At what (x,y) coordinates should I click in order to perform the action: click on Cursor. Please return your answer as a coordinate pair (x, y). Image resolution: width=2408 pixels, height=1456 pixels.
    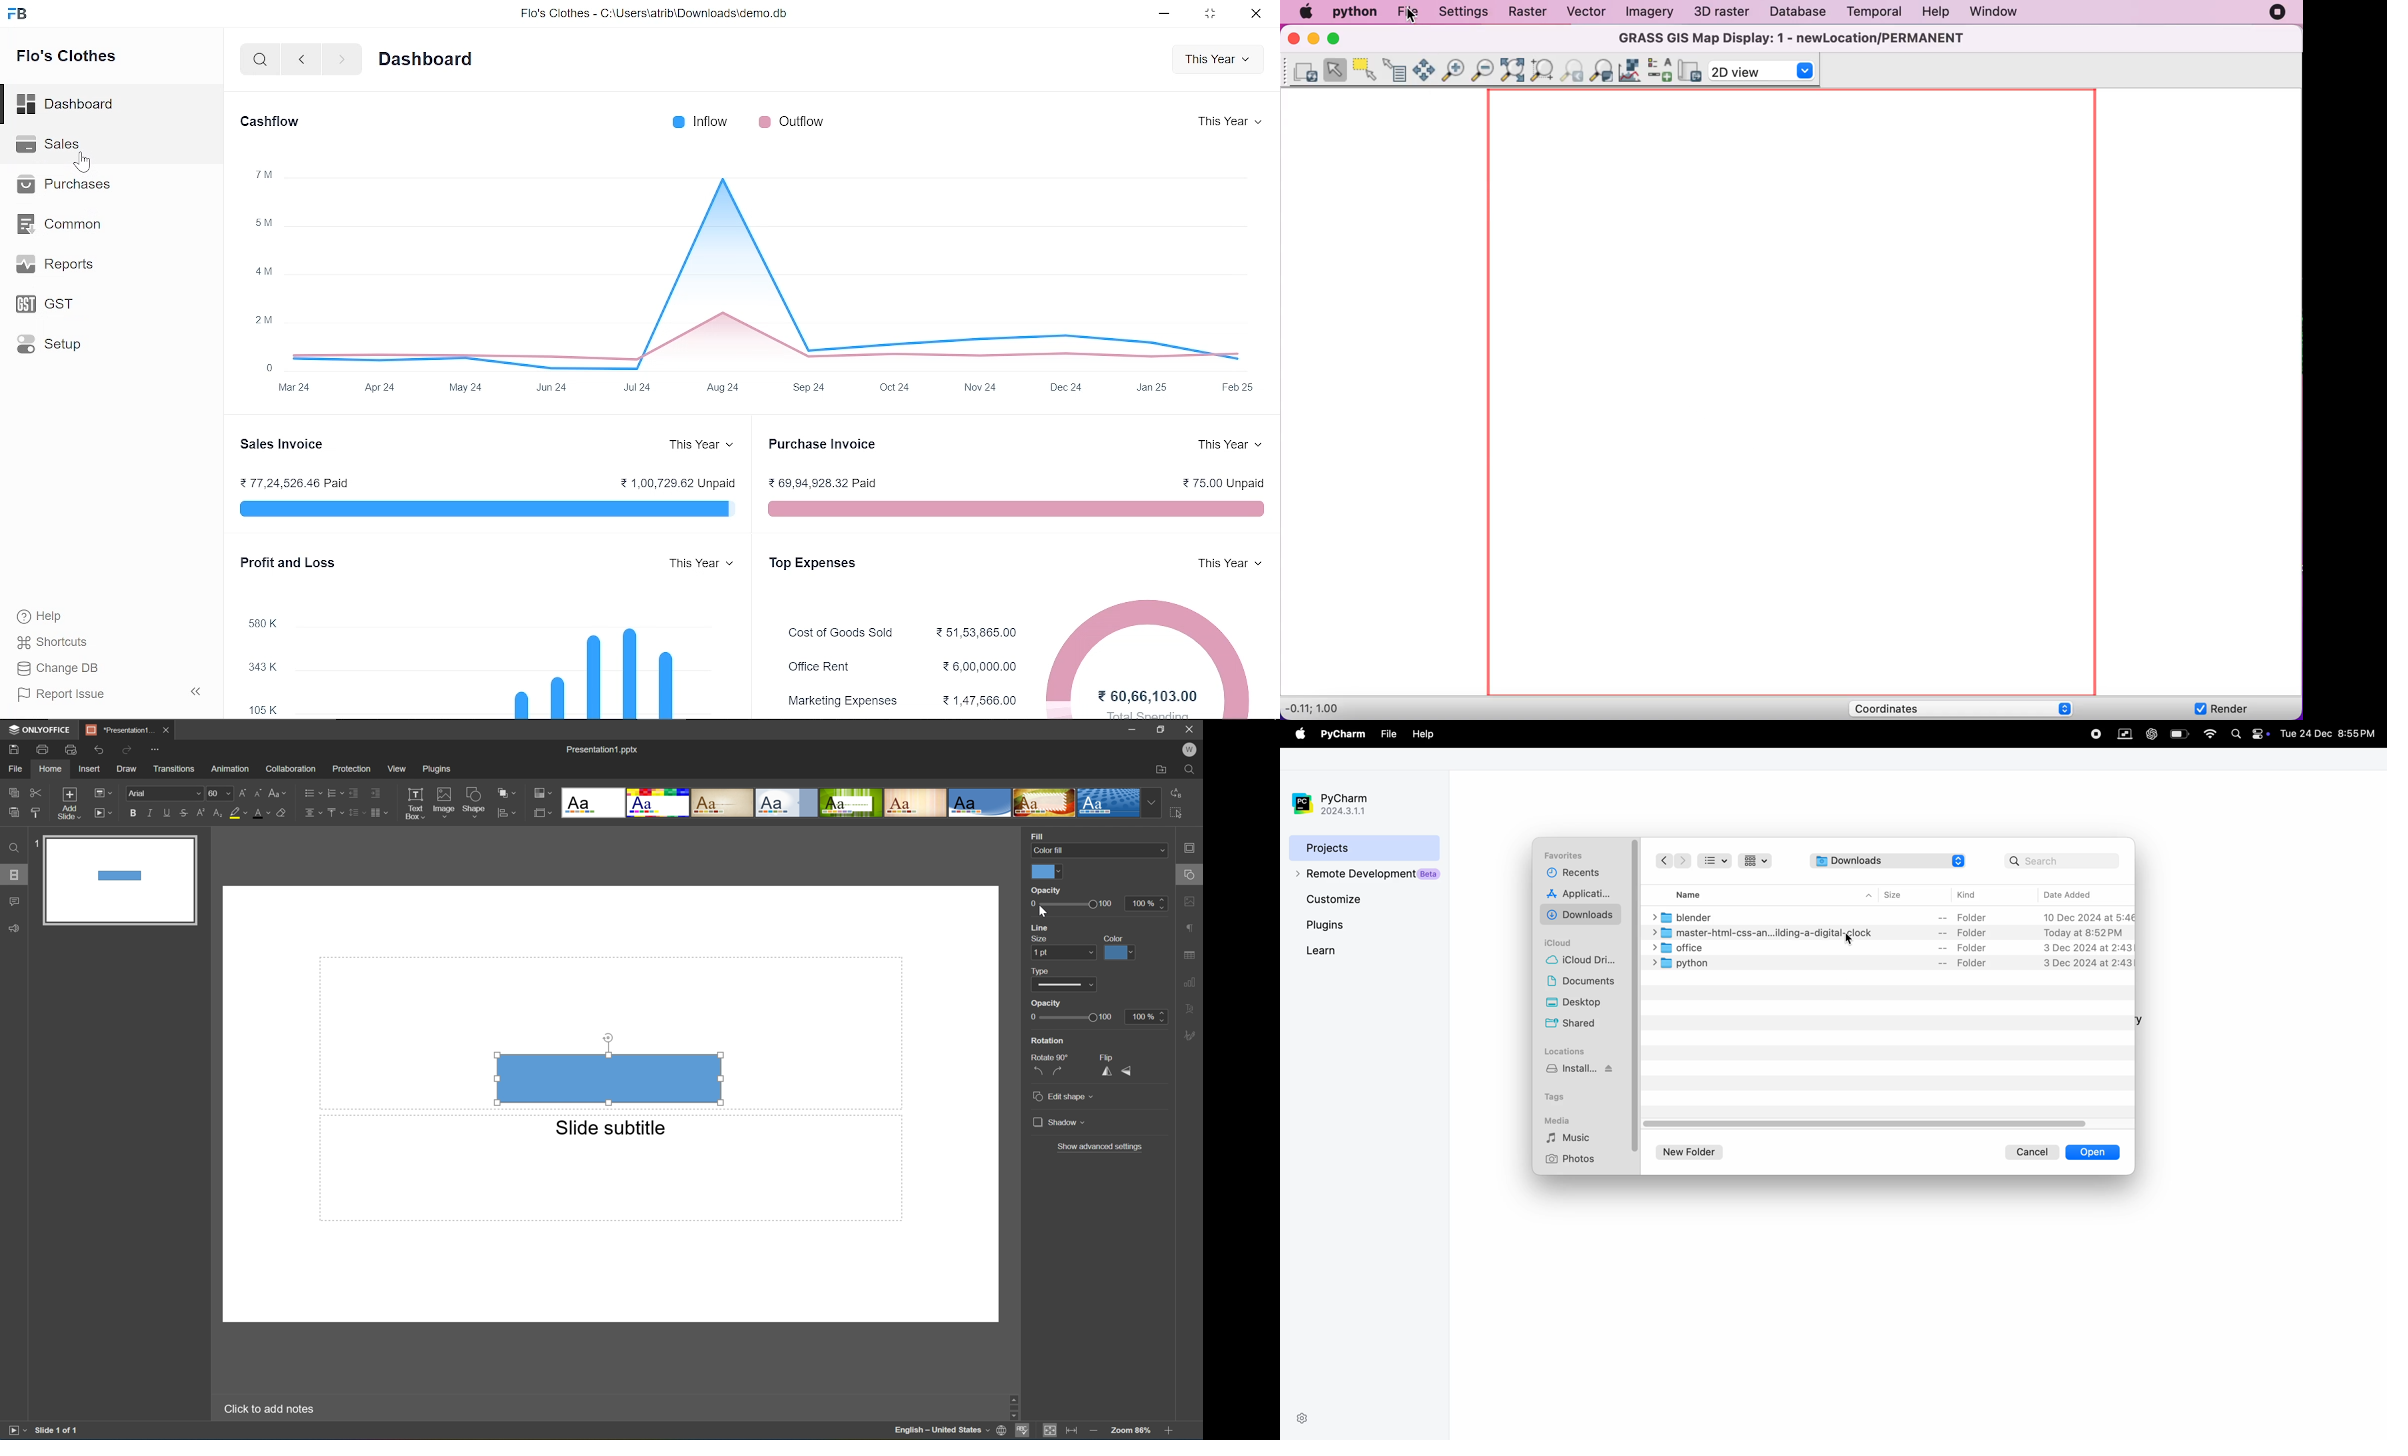
    Looking at the image, I should click on (1043, 911).